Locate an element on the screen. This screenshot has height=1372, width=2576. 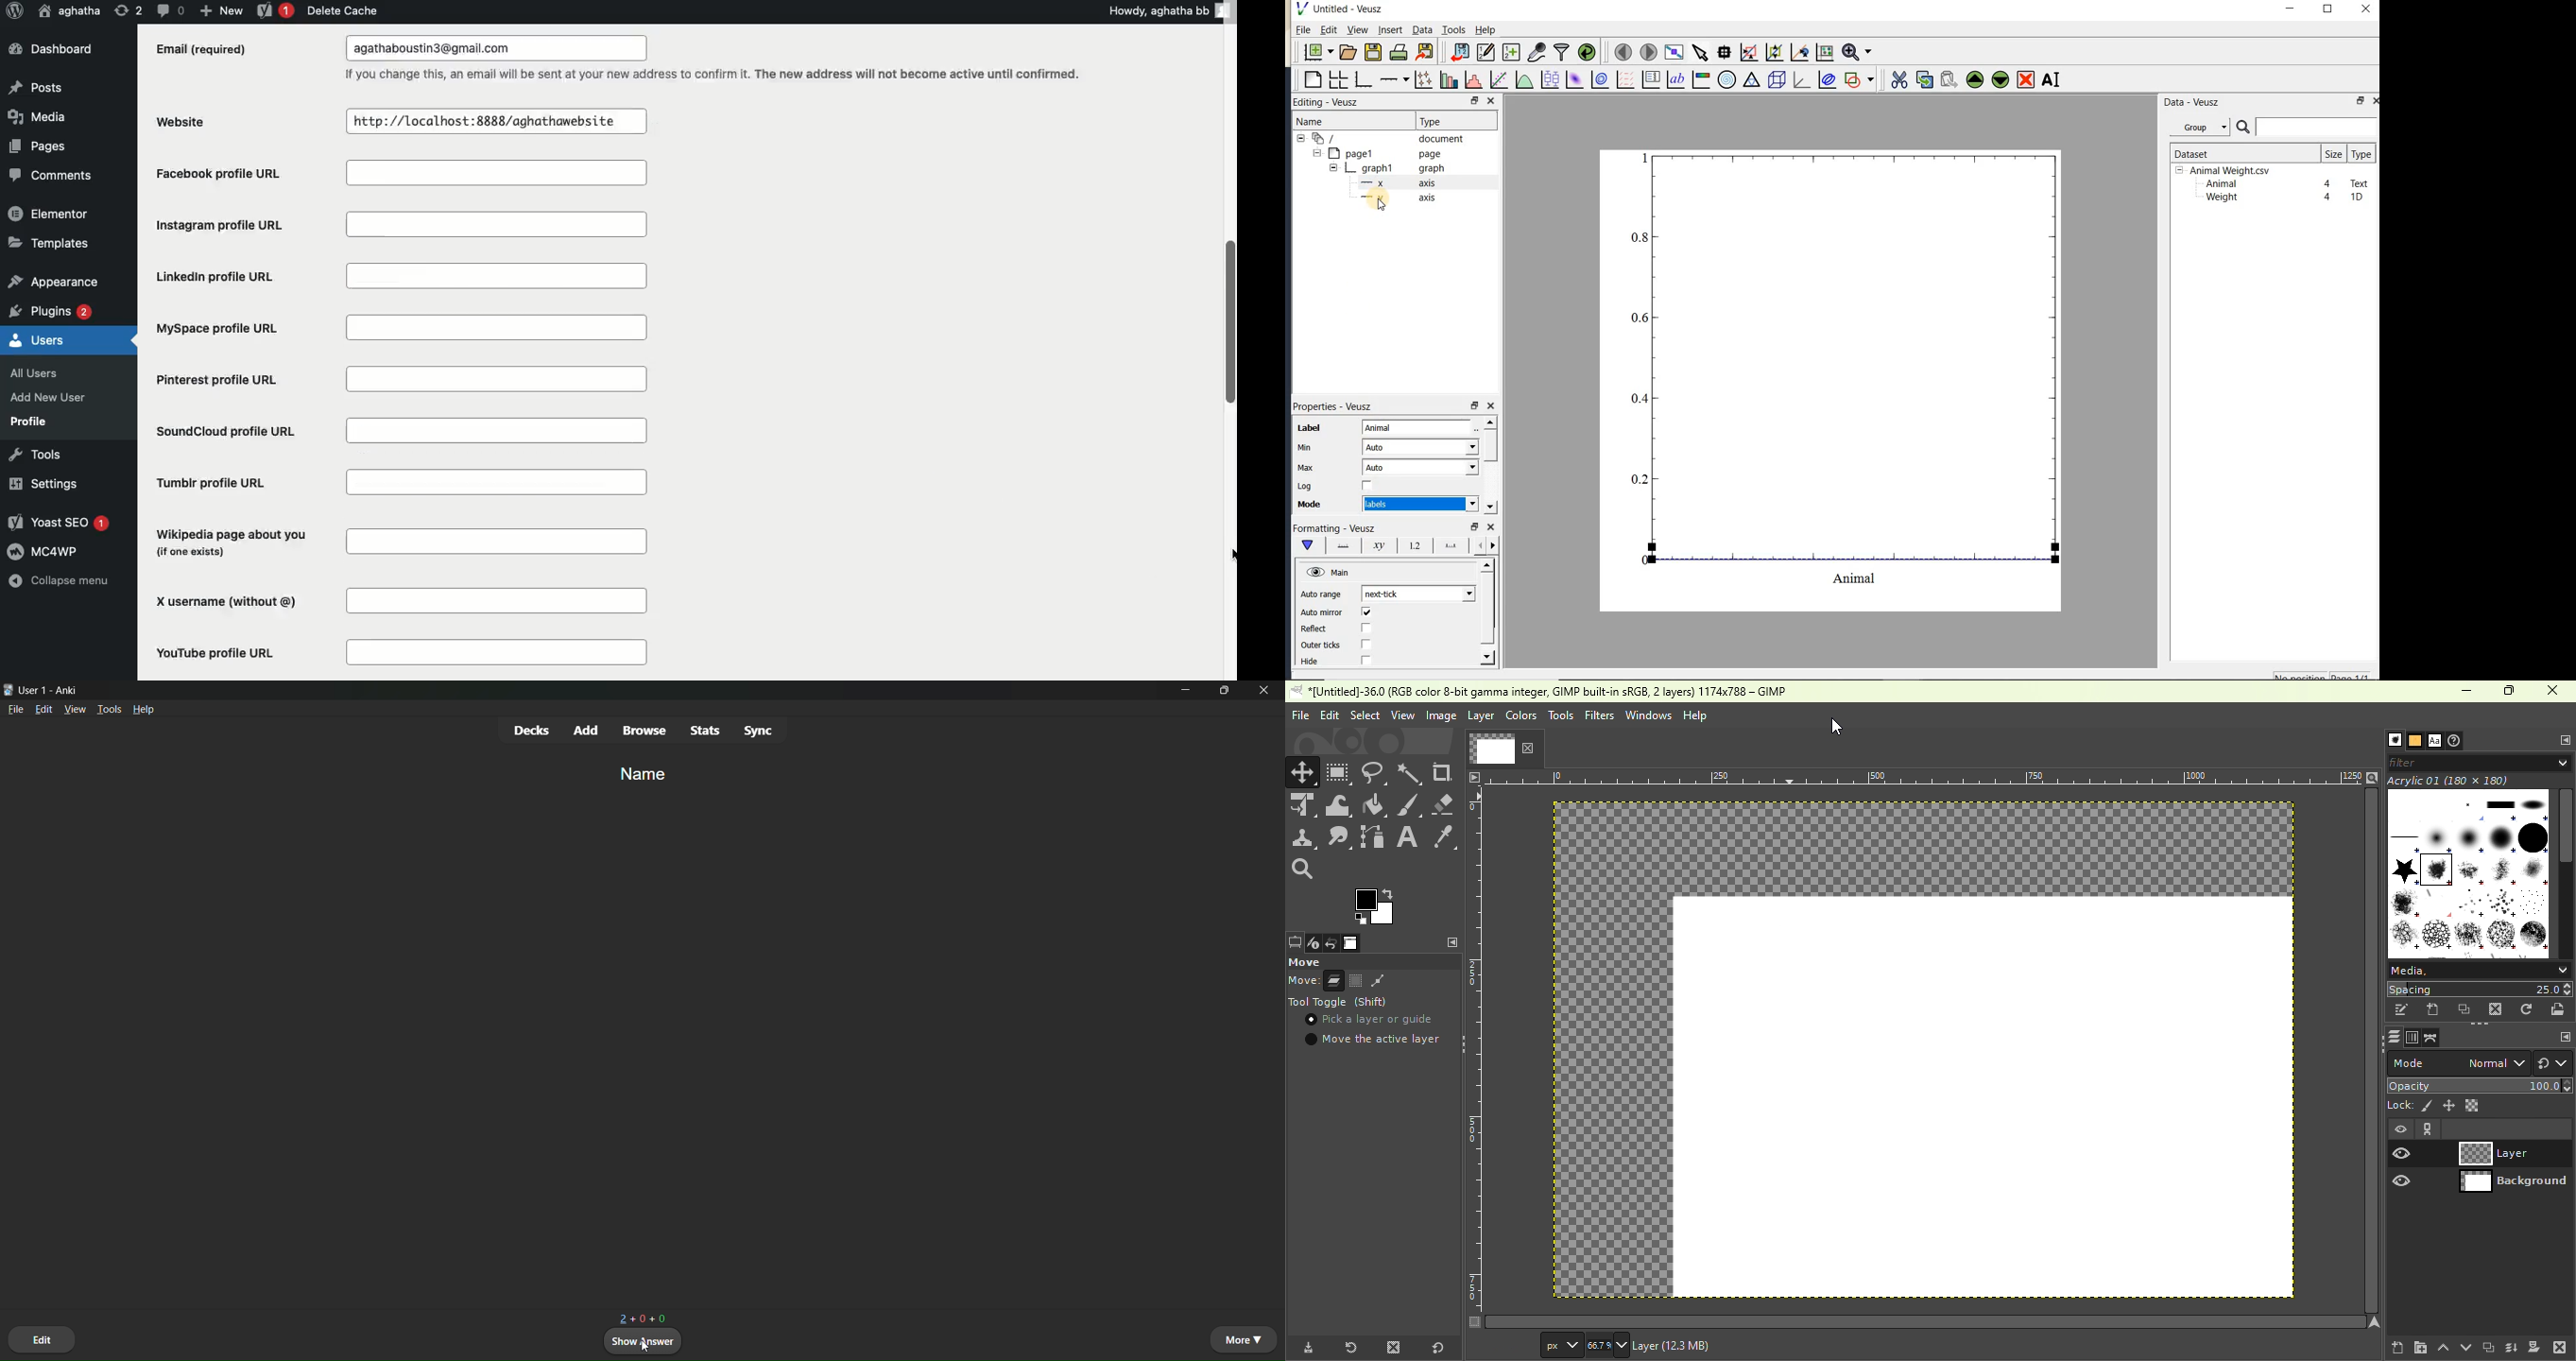
Email (required) is located at coordinates (205, 50).